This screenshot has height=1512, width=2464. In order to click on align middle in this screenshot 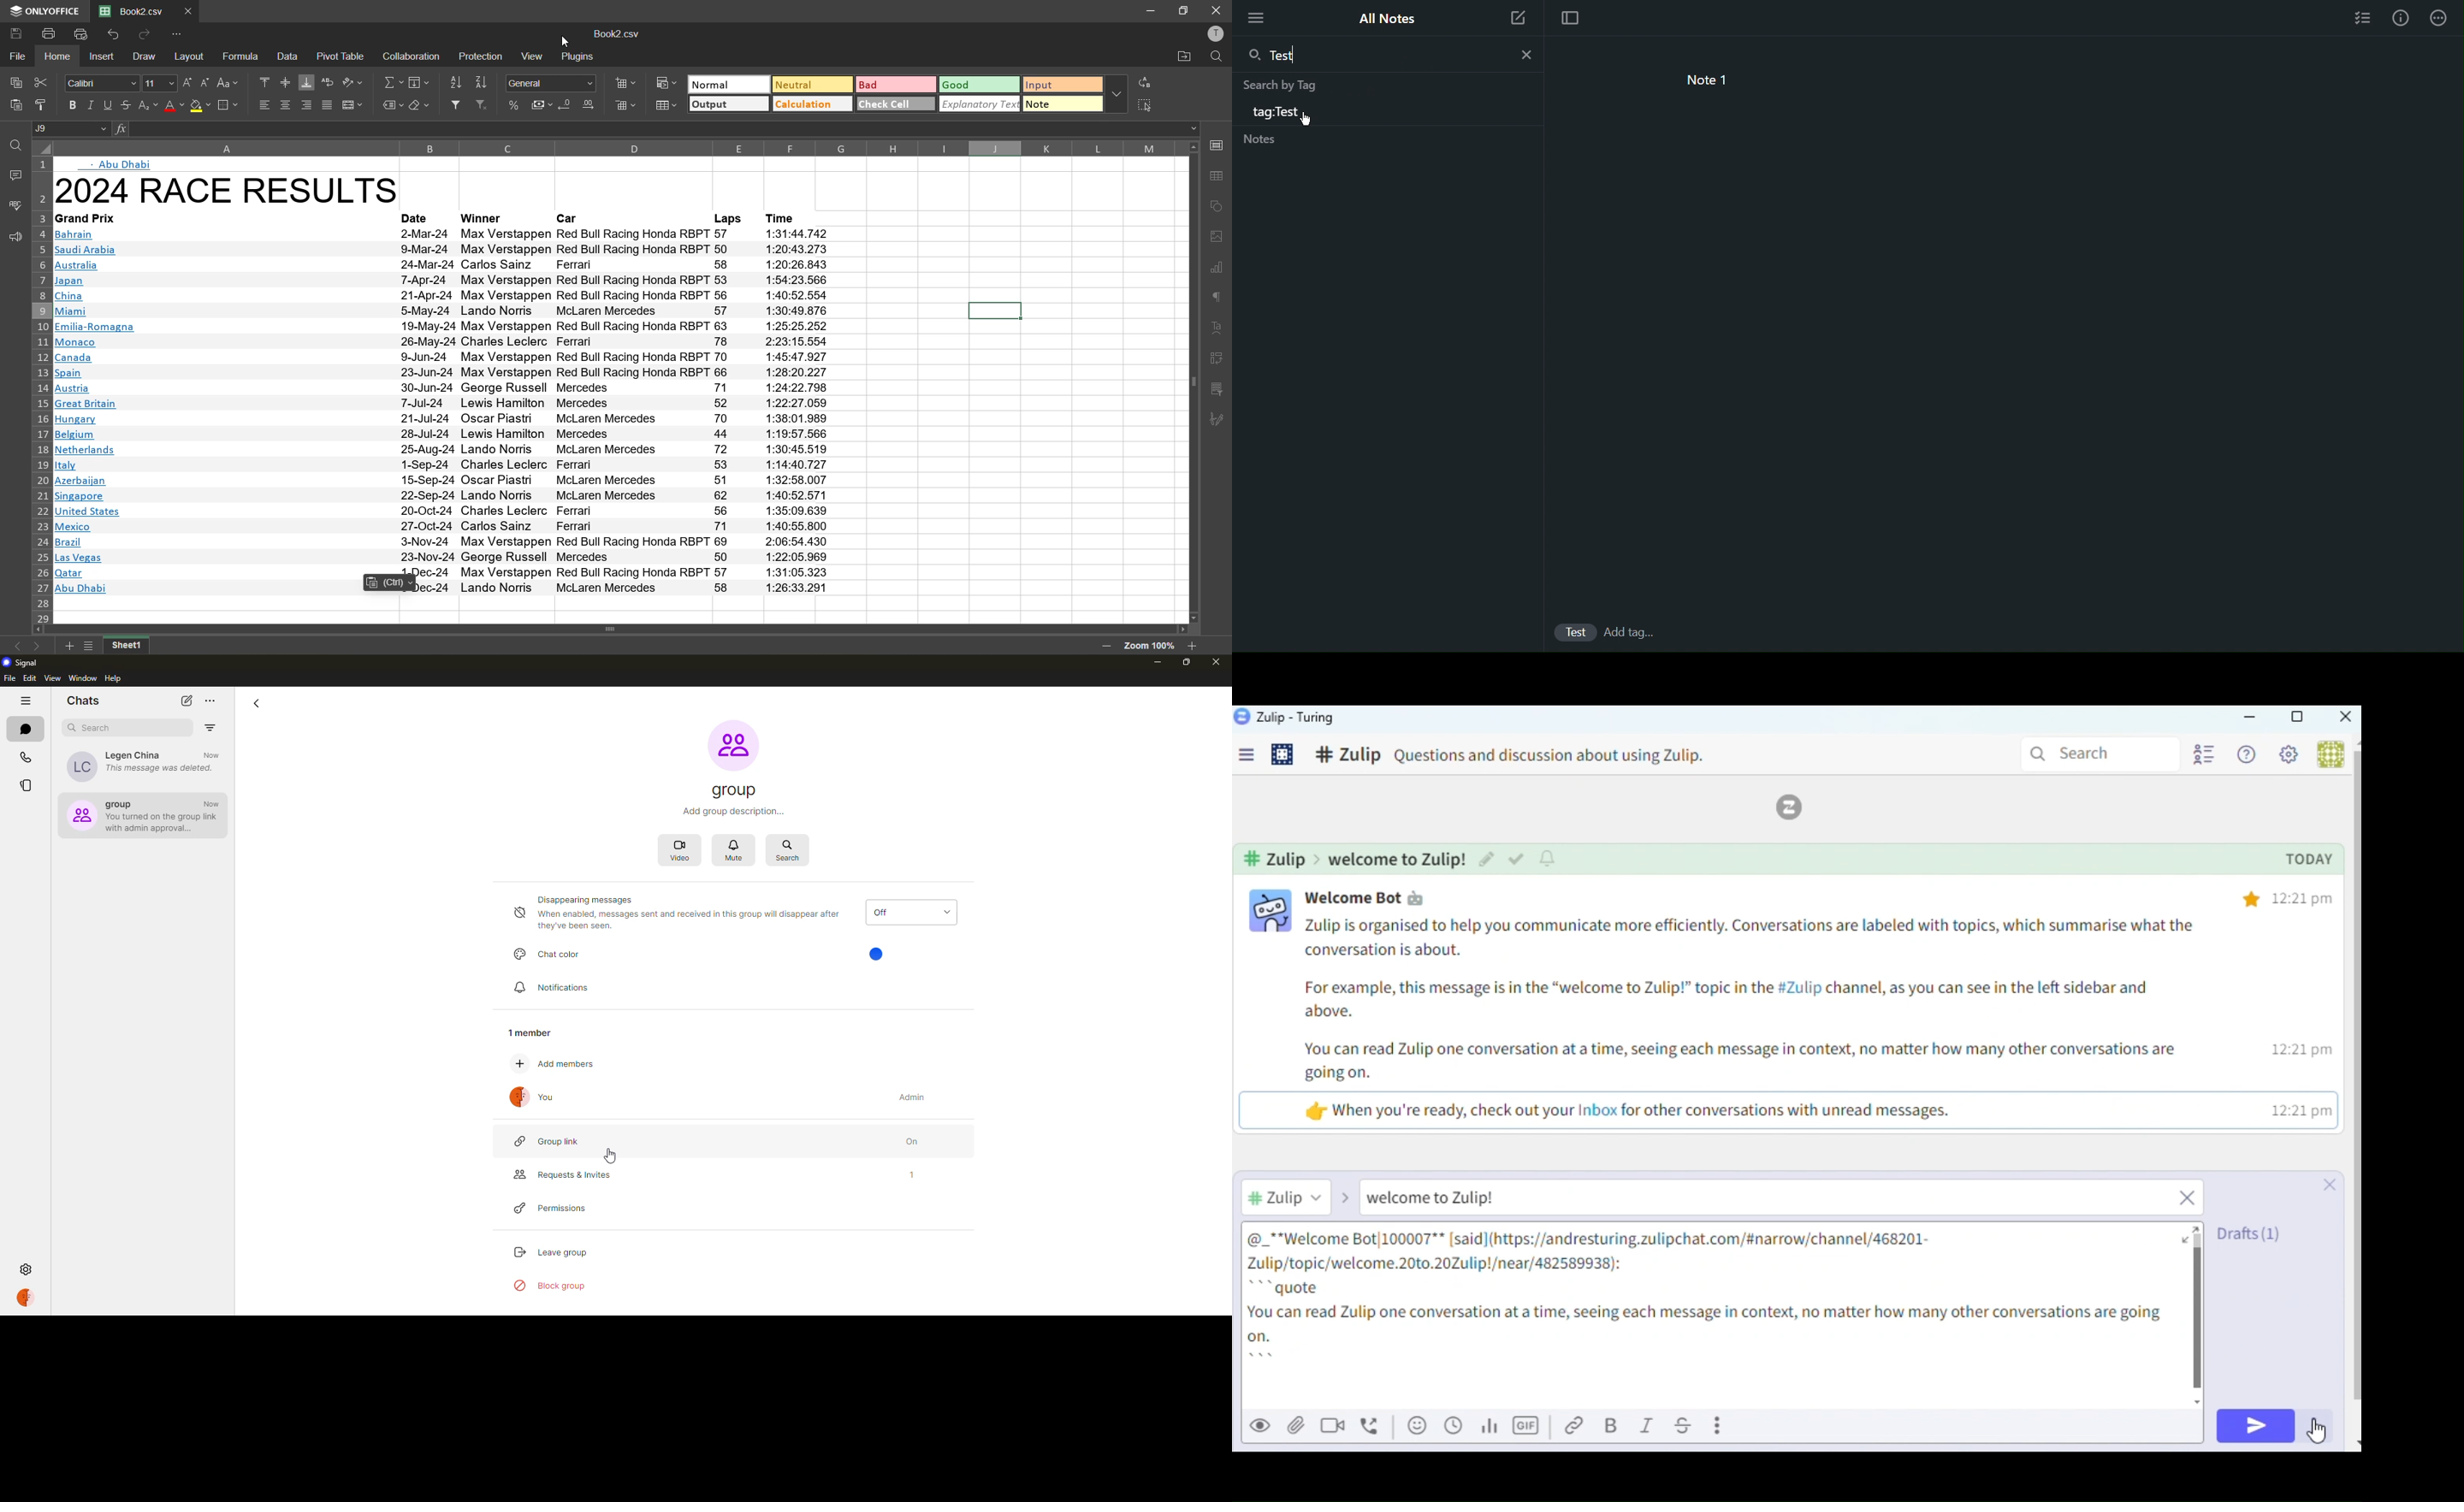, I will do `click(284, 81)`.